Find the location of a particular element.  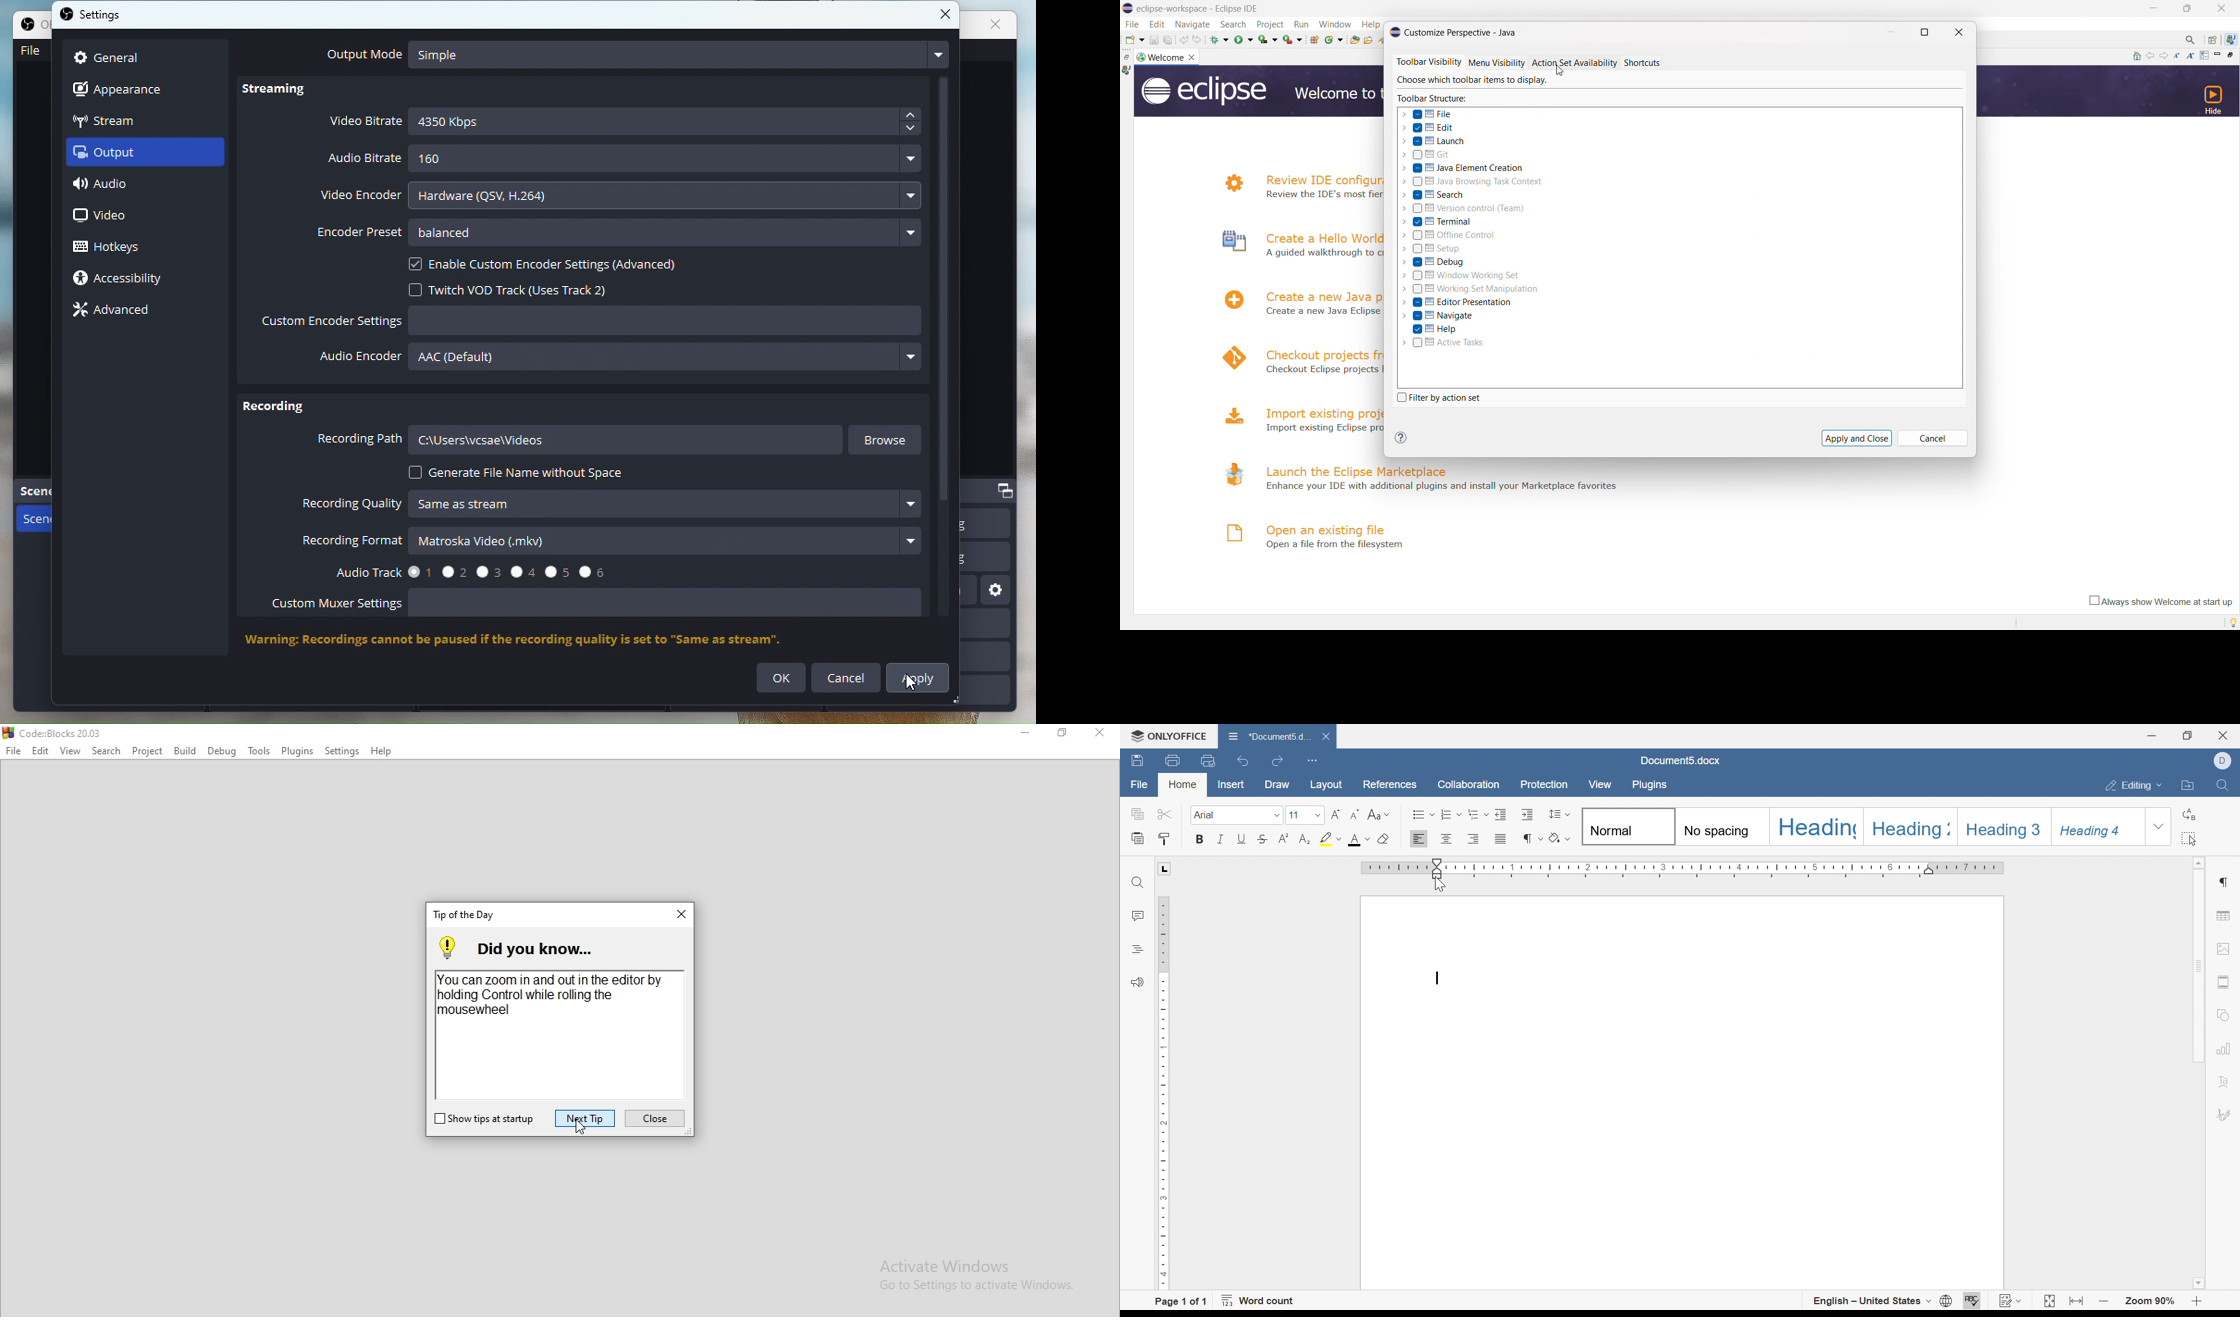

did you know is located at coordinates (554, 948).